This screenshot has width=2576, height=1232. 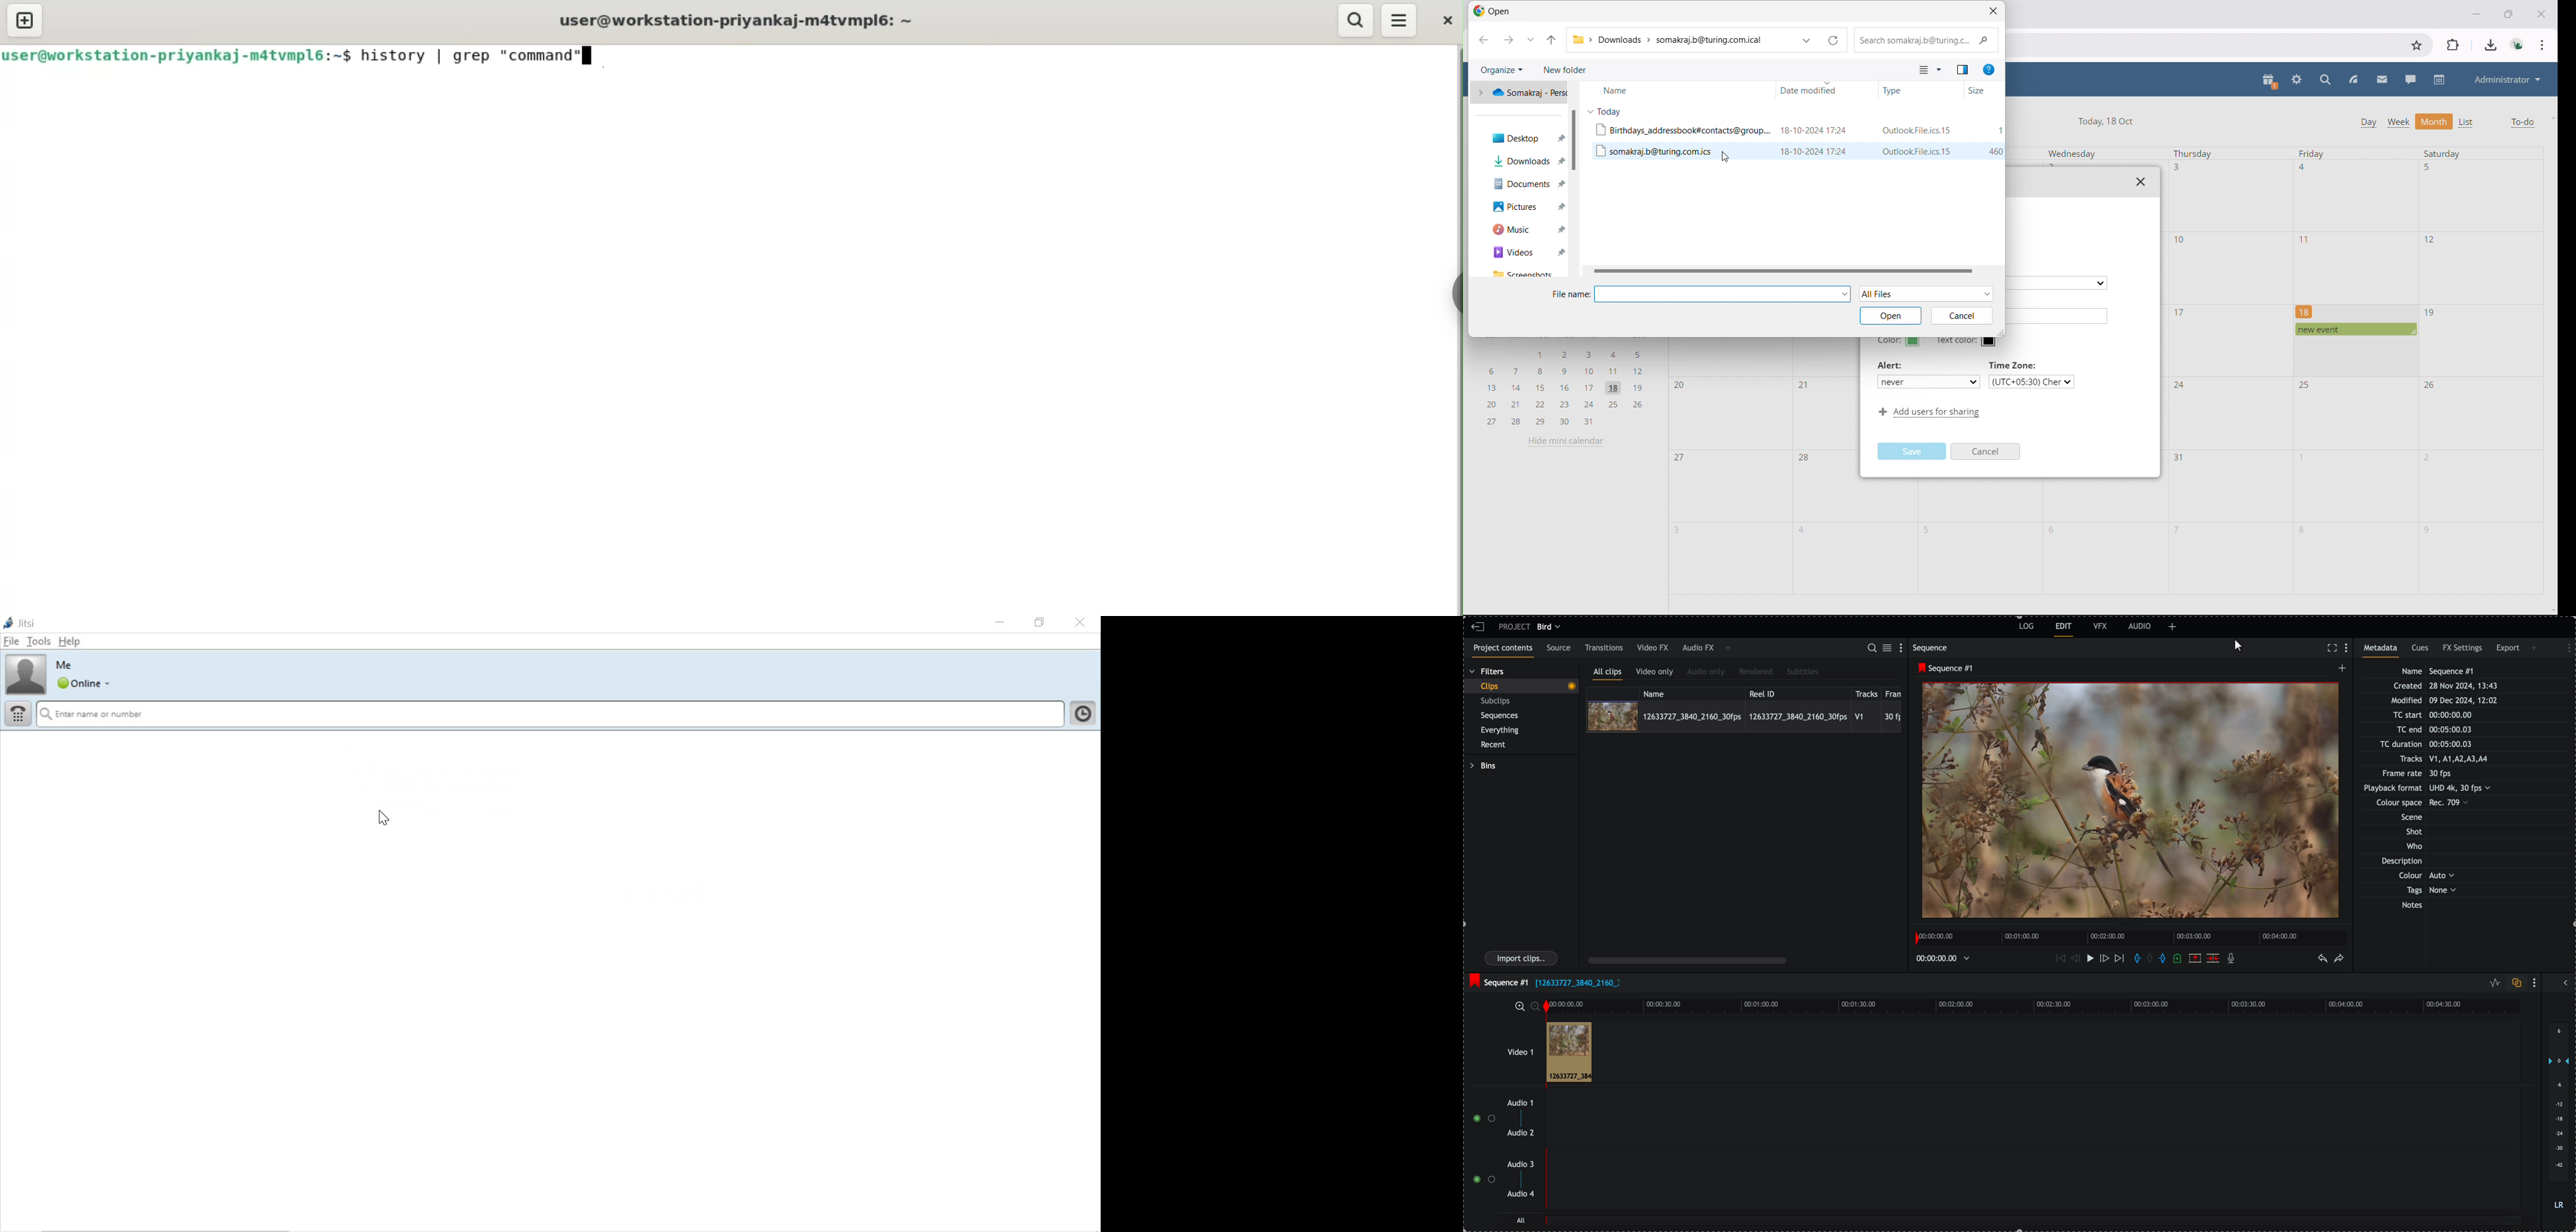 What do you see at coordinates (2233, 959) in the screenshot?
I see `recored voice-over` at bounding box center [2233, 959].